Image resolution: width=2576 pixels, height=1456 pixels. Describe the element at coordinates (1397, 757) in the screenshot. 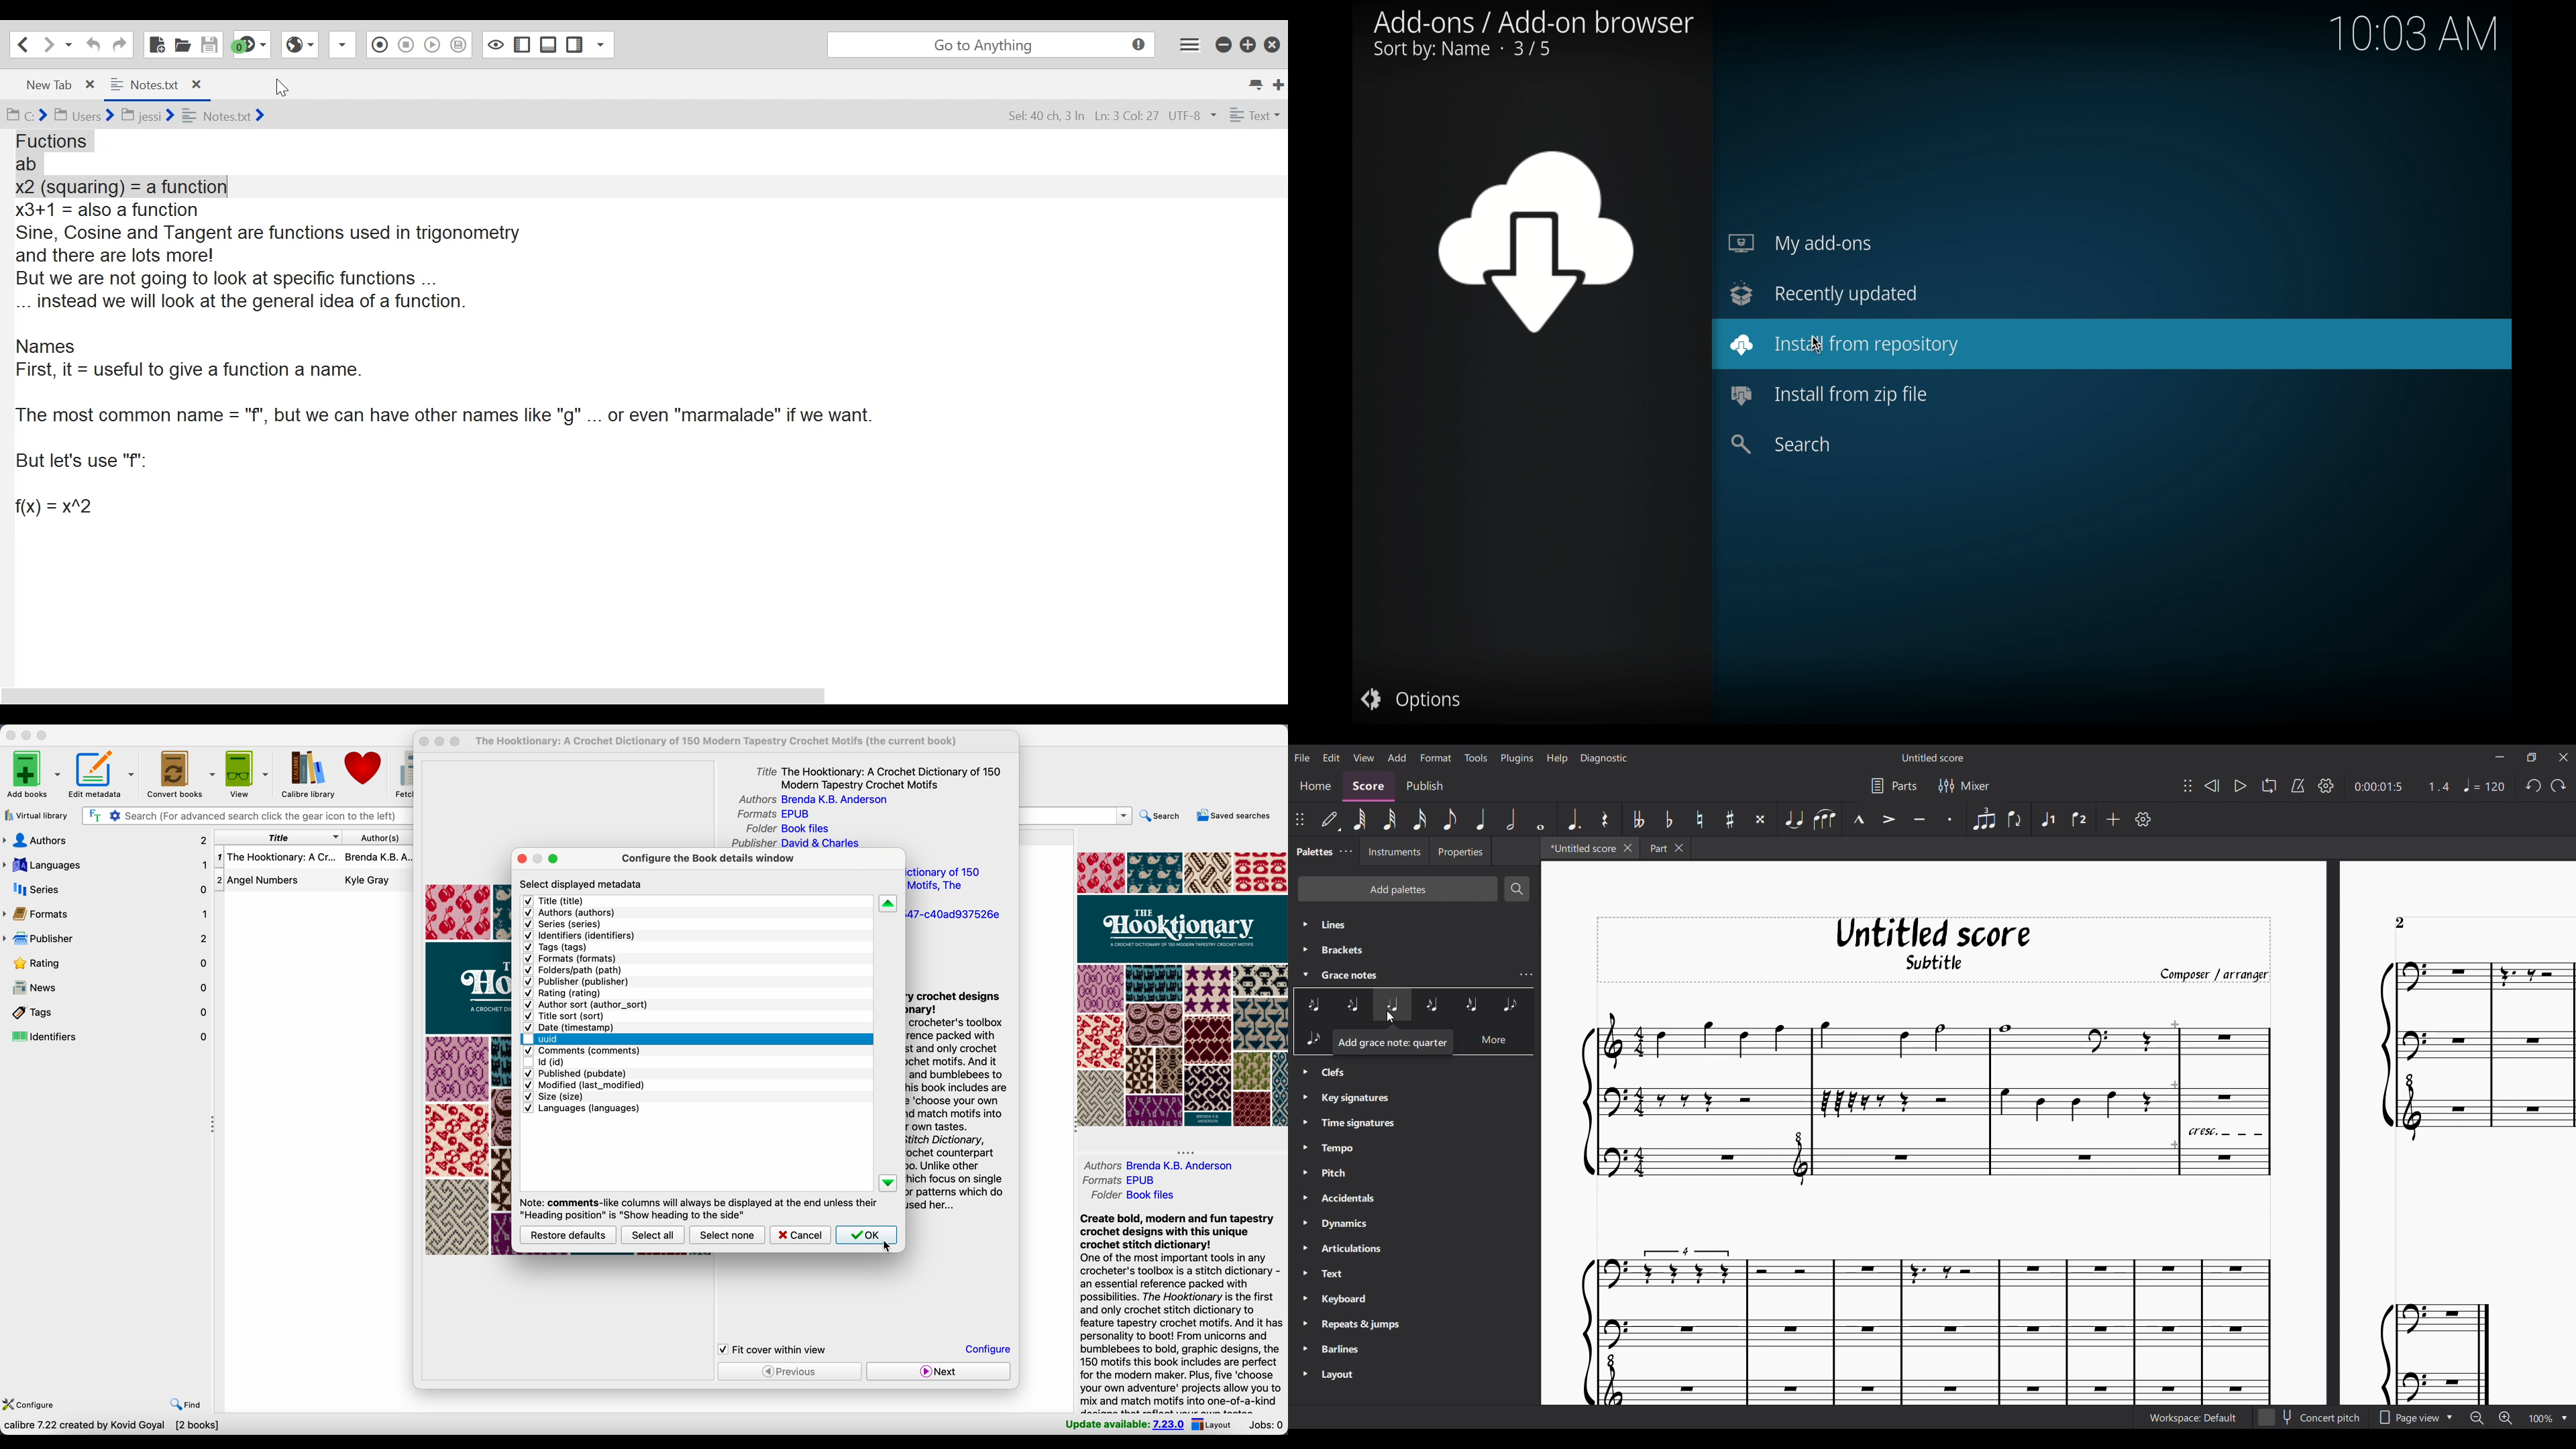

I see `Add menu` at that location.